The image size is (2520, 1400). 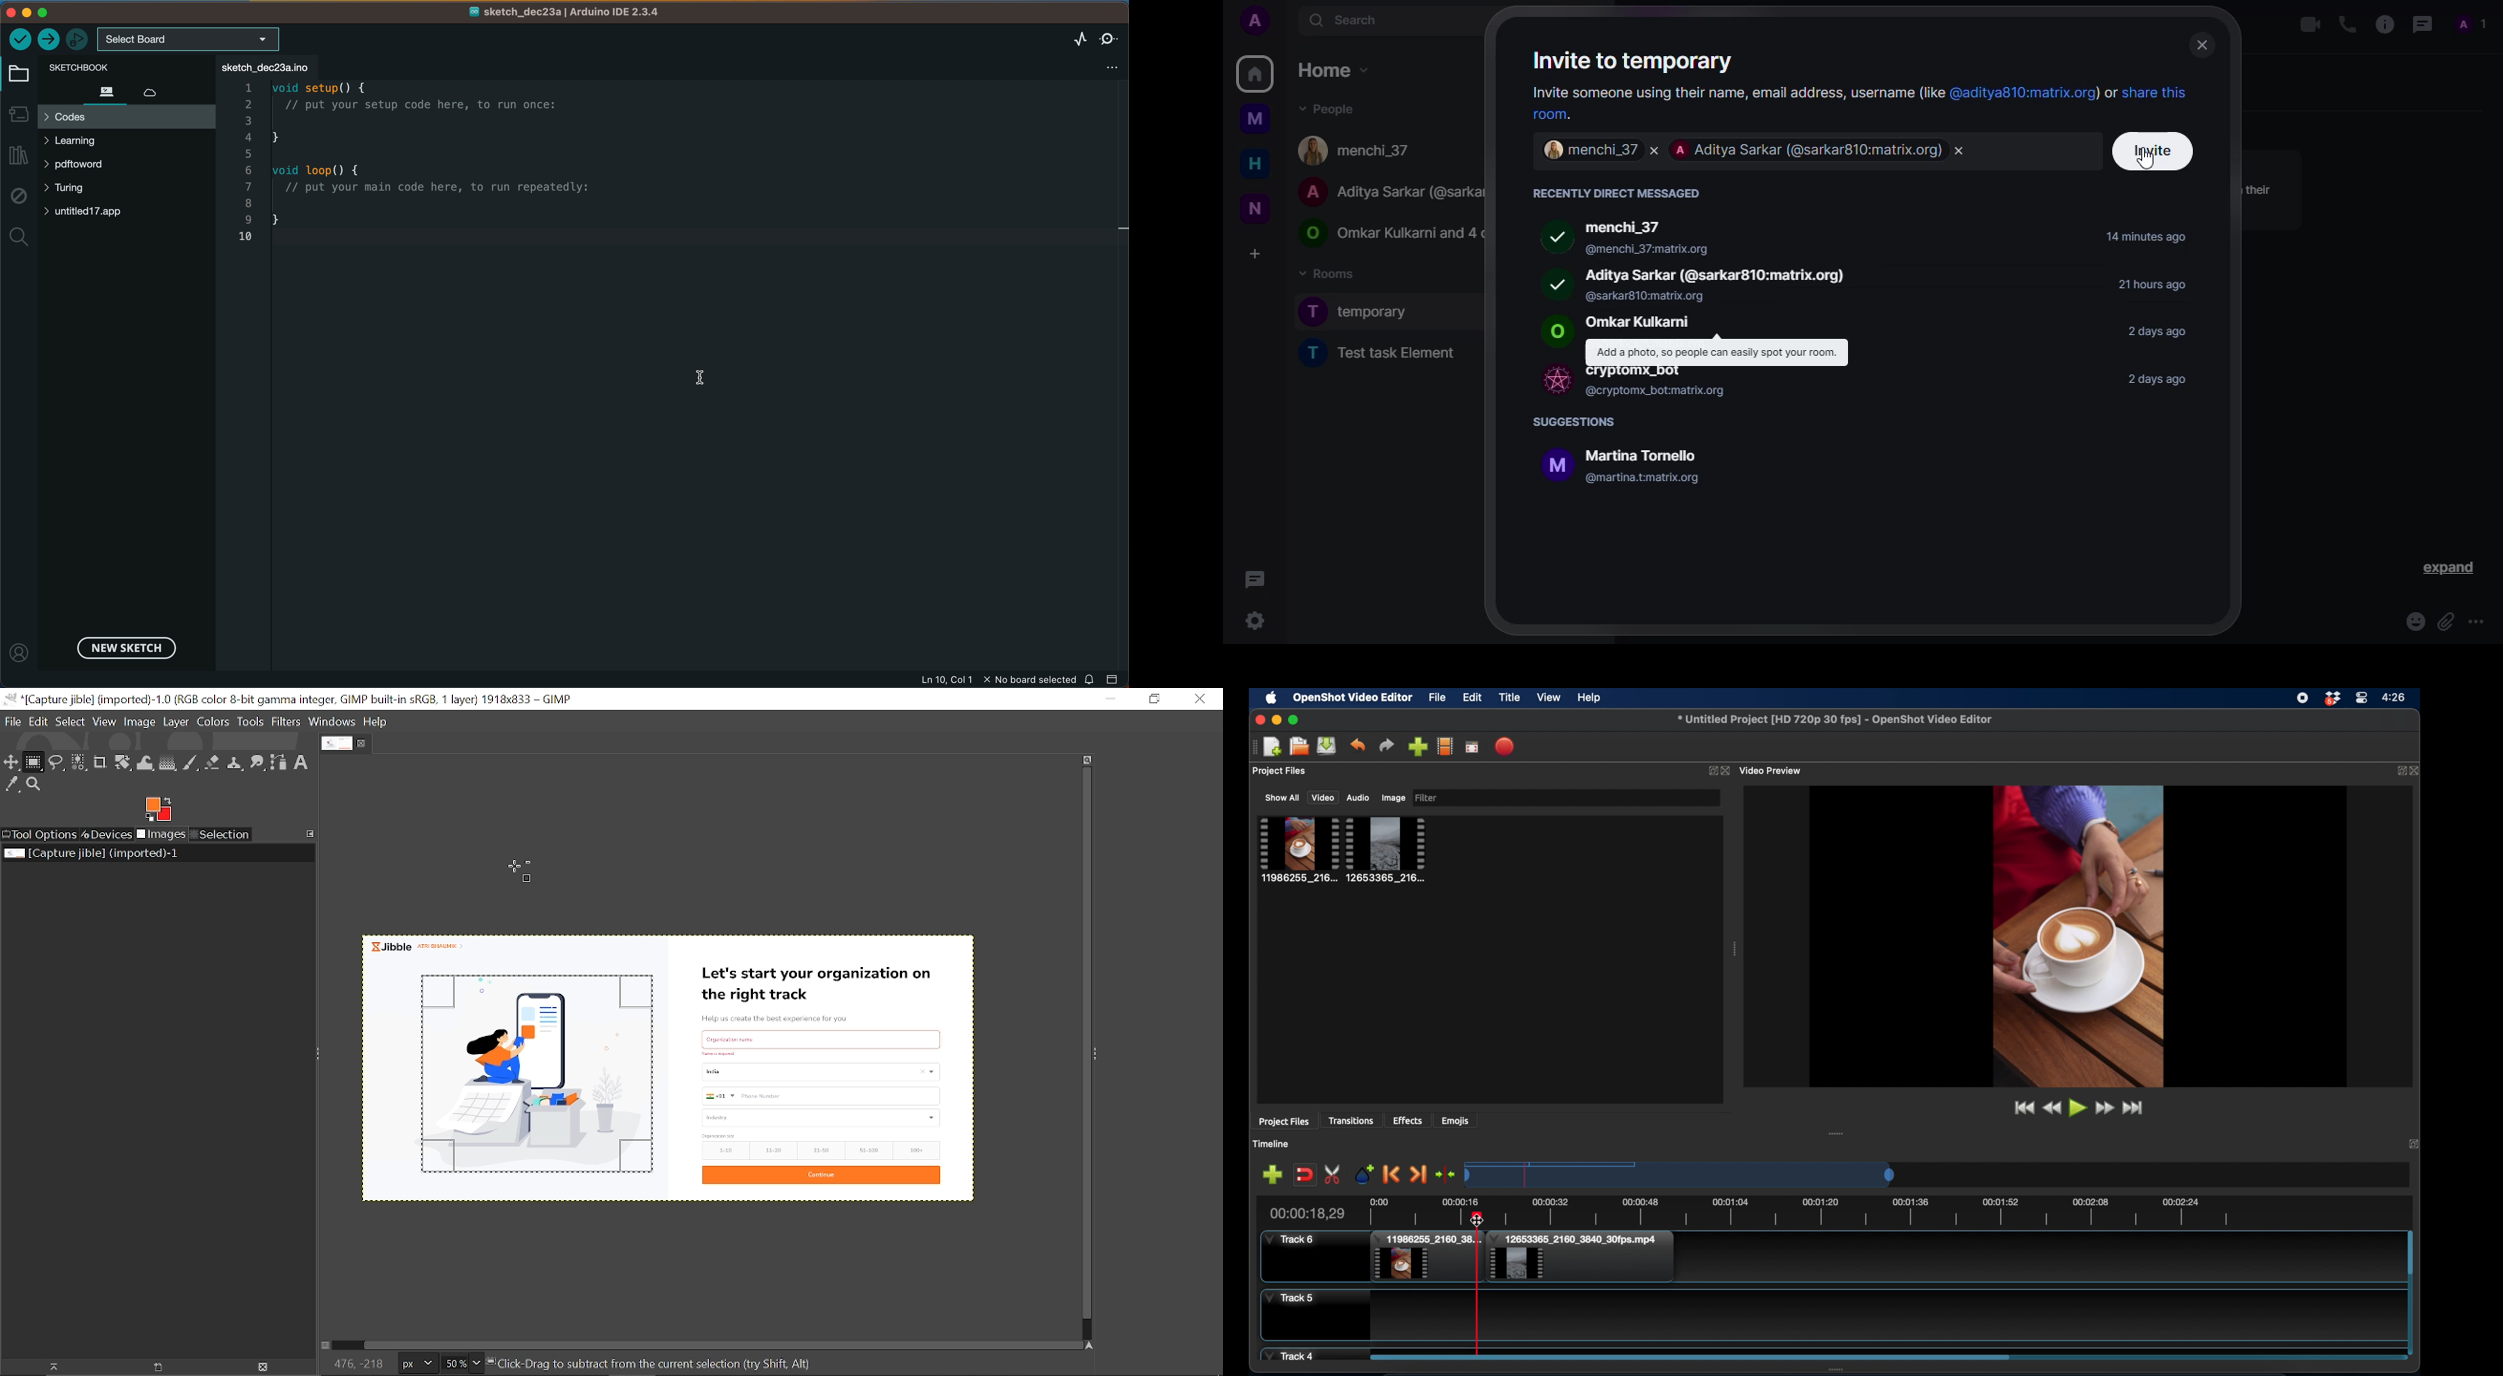 What do you see at coordinates (1650, 150) in the screenshot?
I see `clear` at bounding box center [1650, 150].